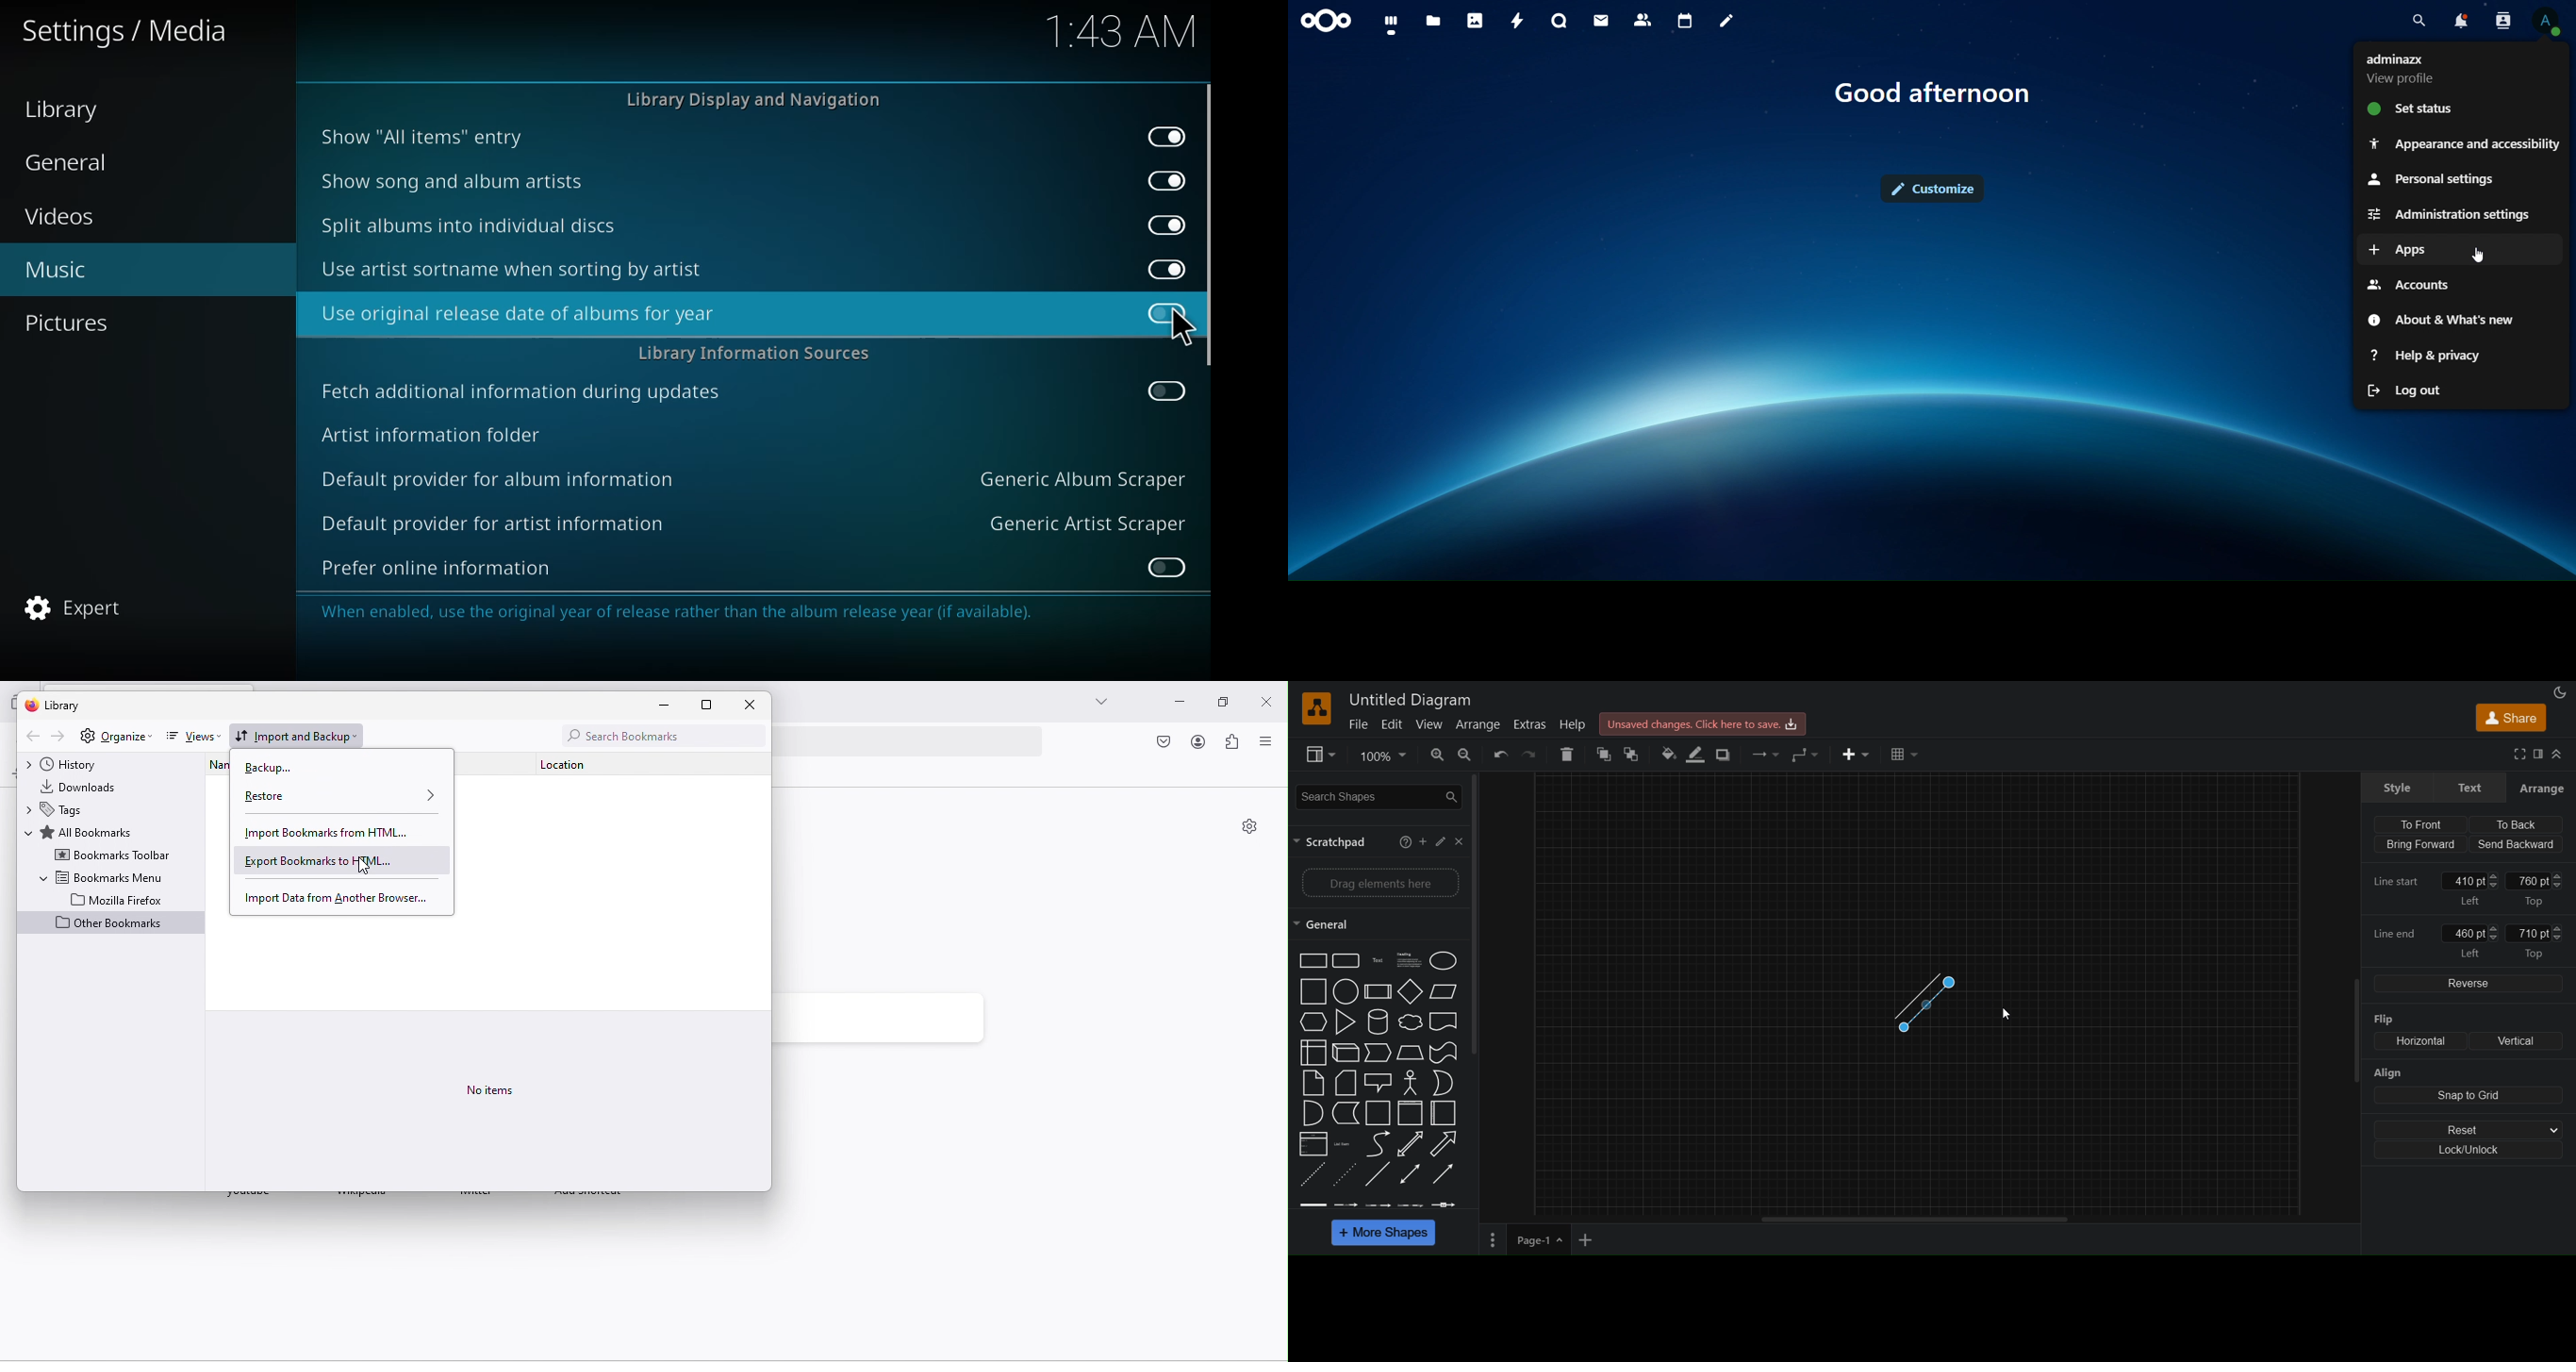  What do you see at coordinates (517, 313) in the screenshot?
I see `use original release date of album` at bounding box center [517, 313].